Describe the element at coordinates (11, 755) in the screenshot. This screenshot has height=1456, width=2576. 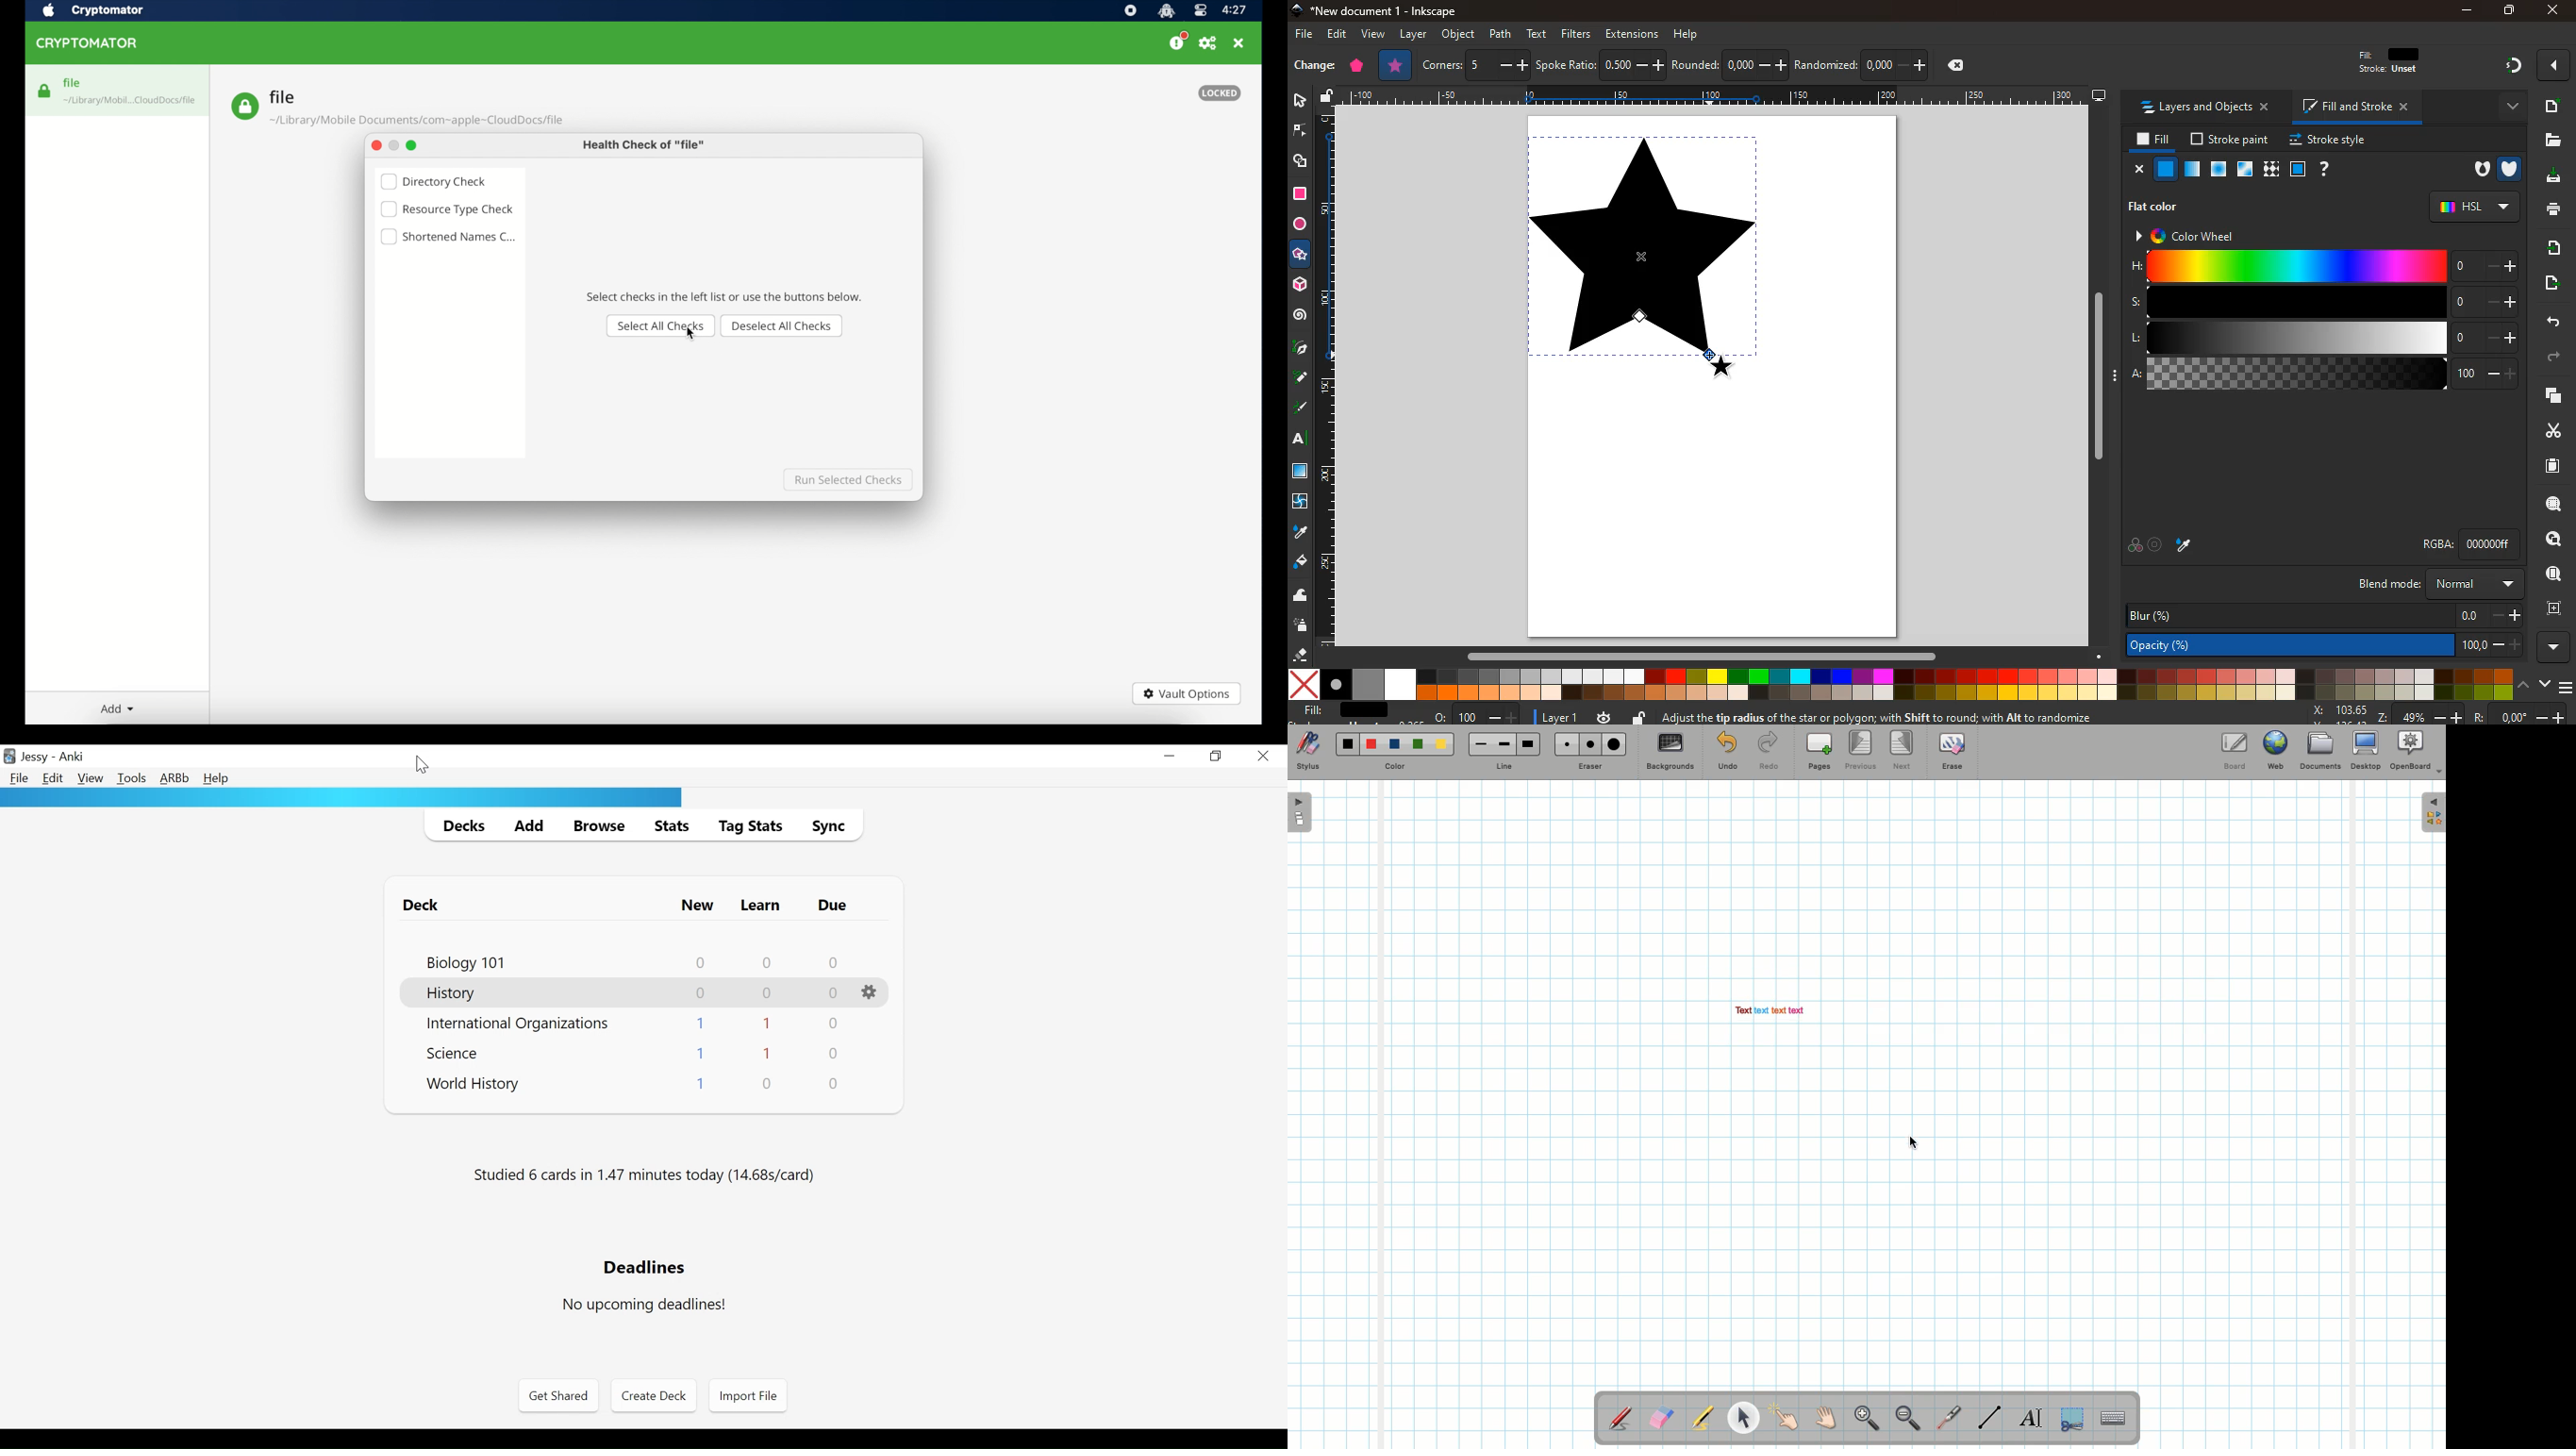
I see `Anki Desktop Icon` at that location.